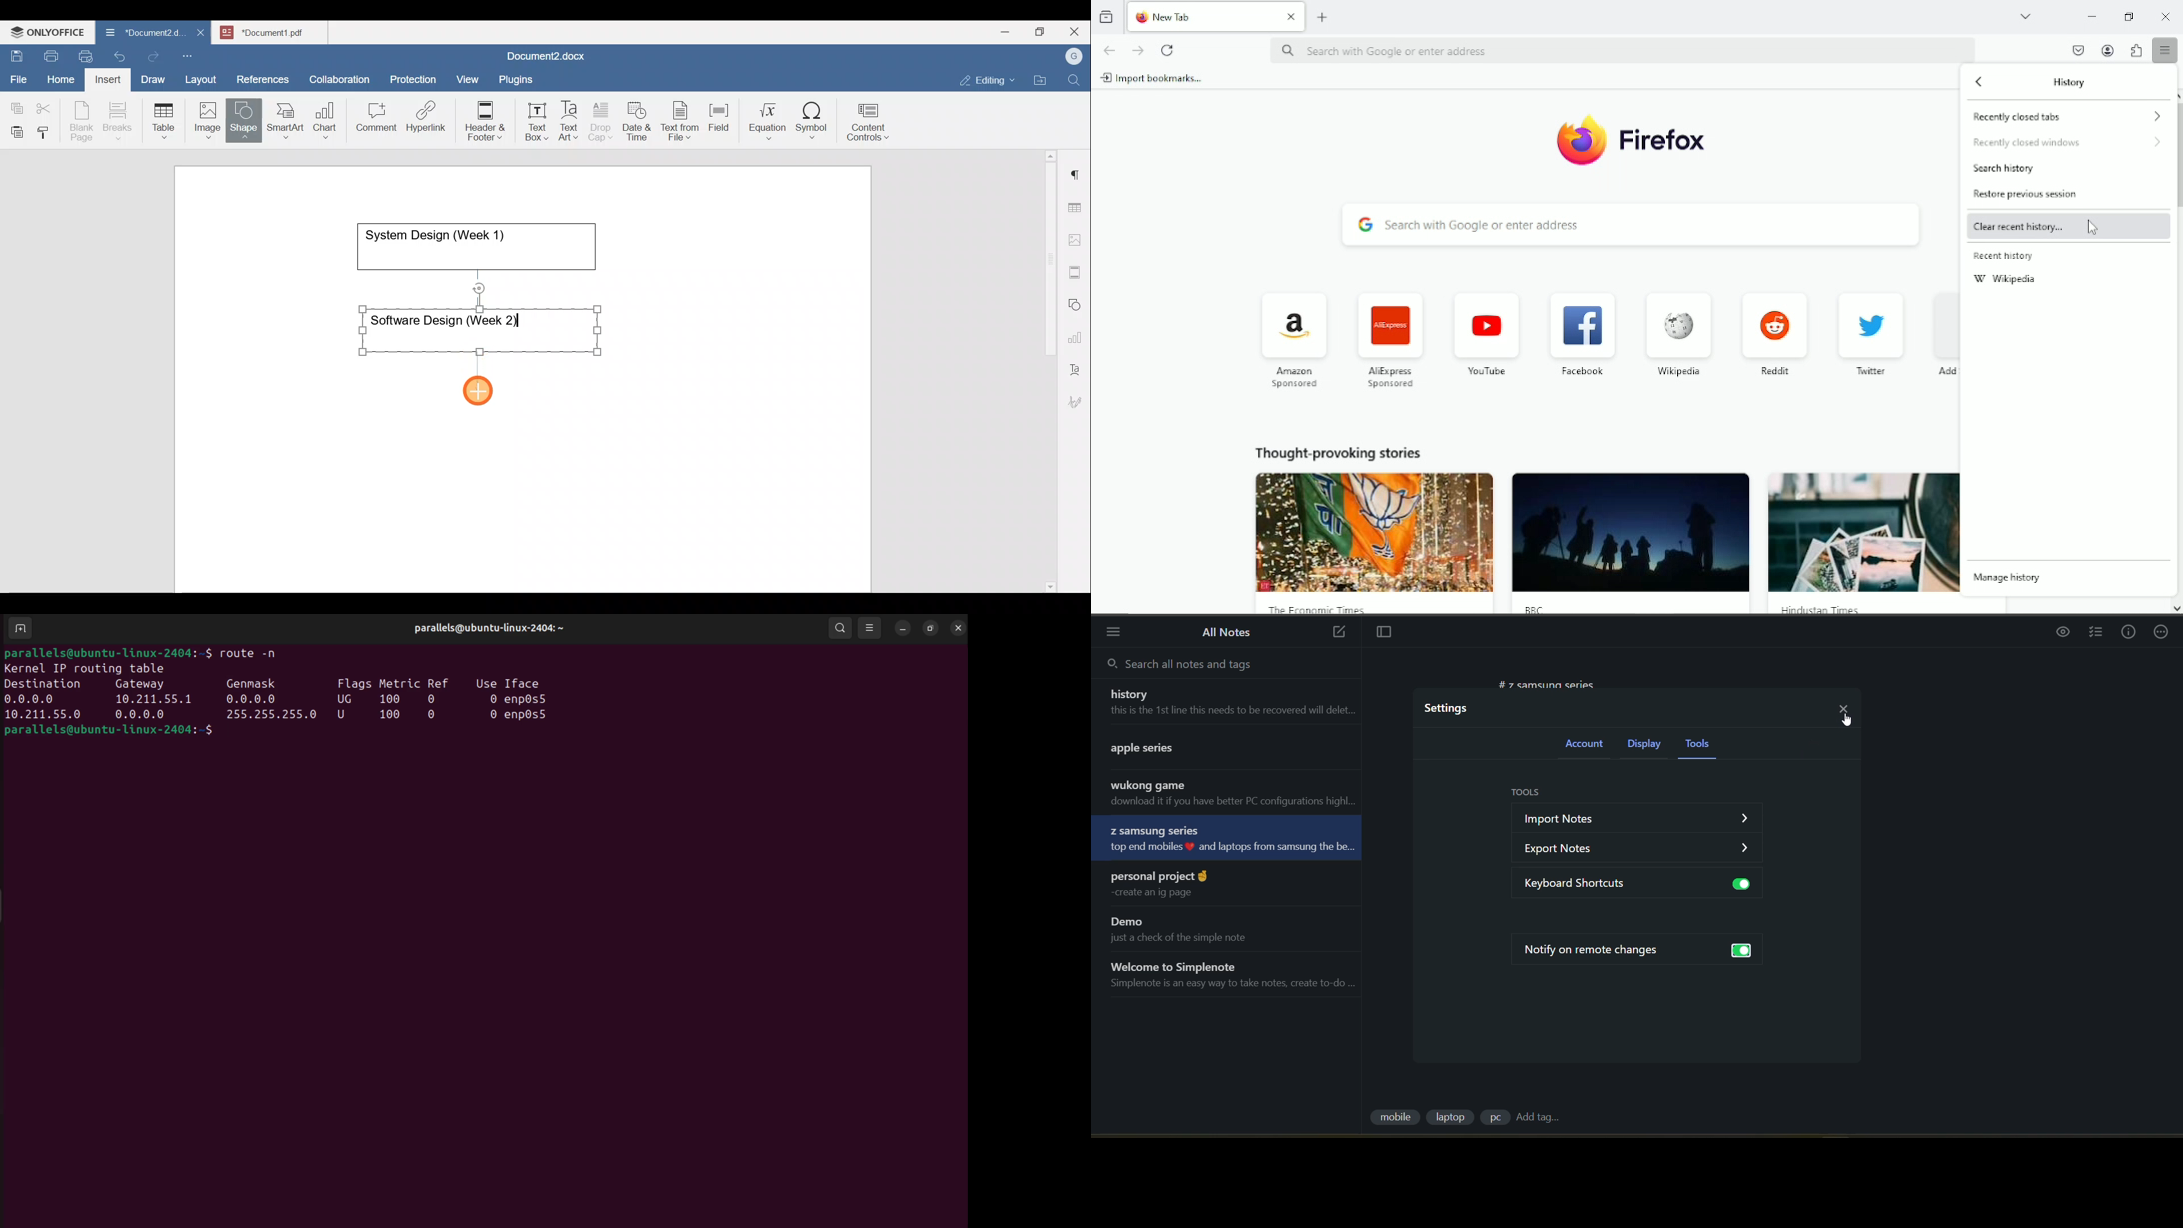  What do you see at coordinates (430, 120) in the screenshot?
I see `Hyperlink` at bounding box center [430, 120].